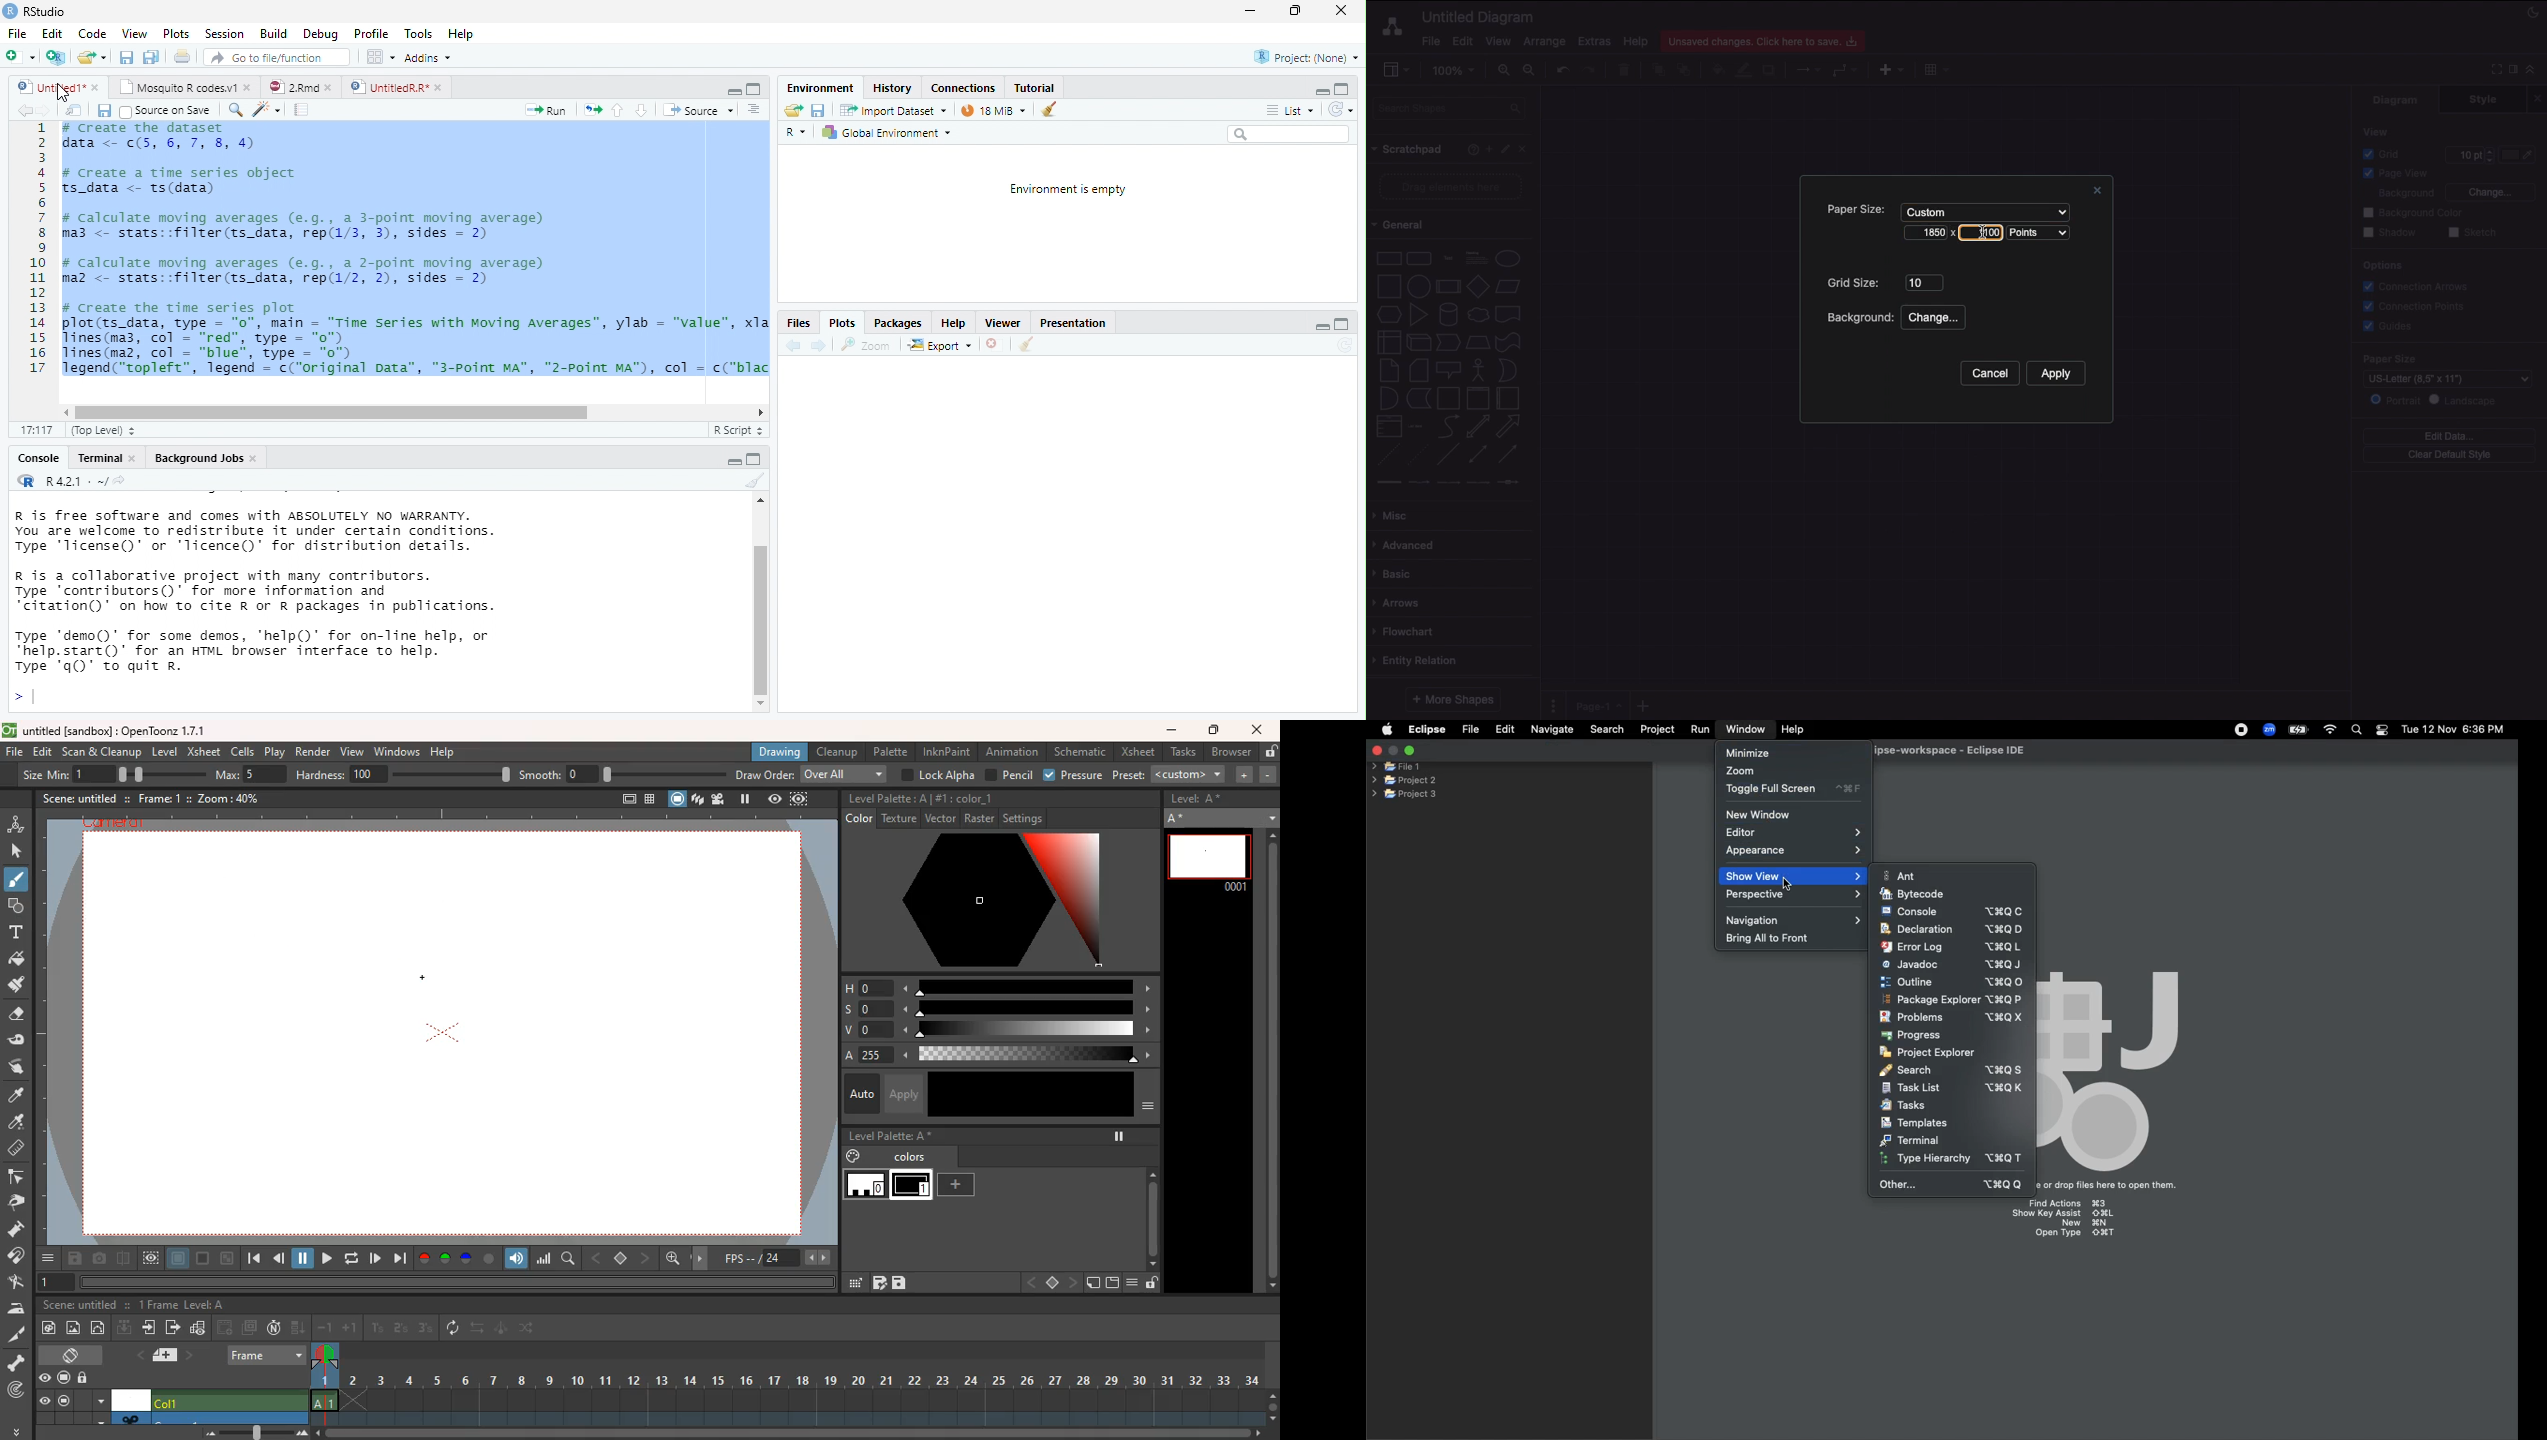  Describe the element at coordinates (1387, 427) in the screenshot. I see `List` at that location.